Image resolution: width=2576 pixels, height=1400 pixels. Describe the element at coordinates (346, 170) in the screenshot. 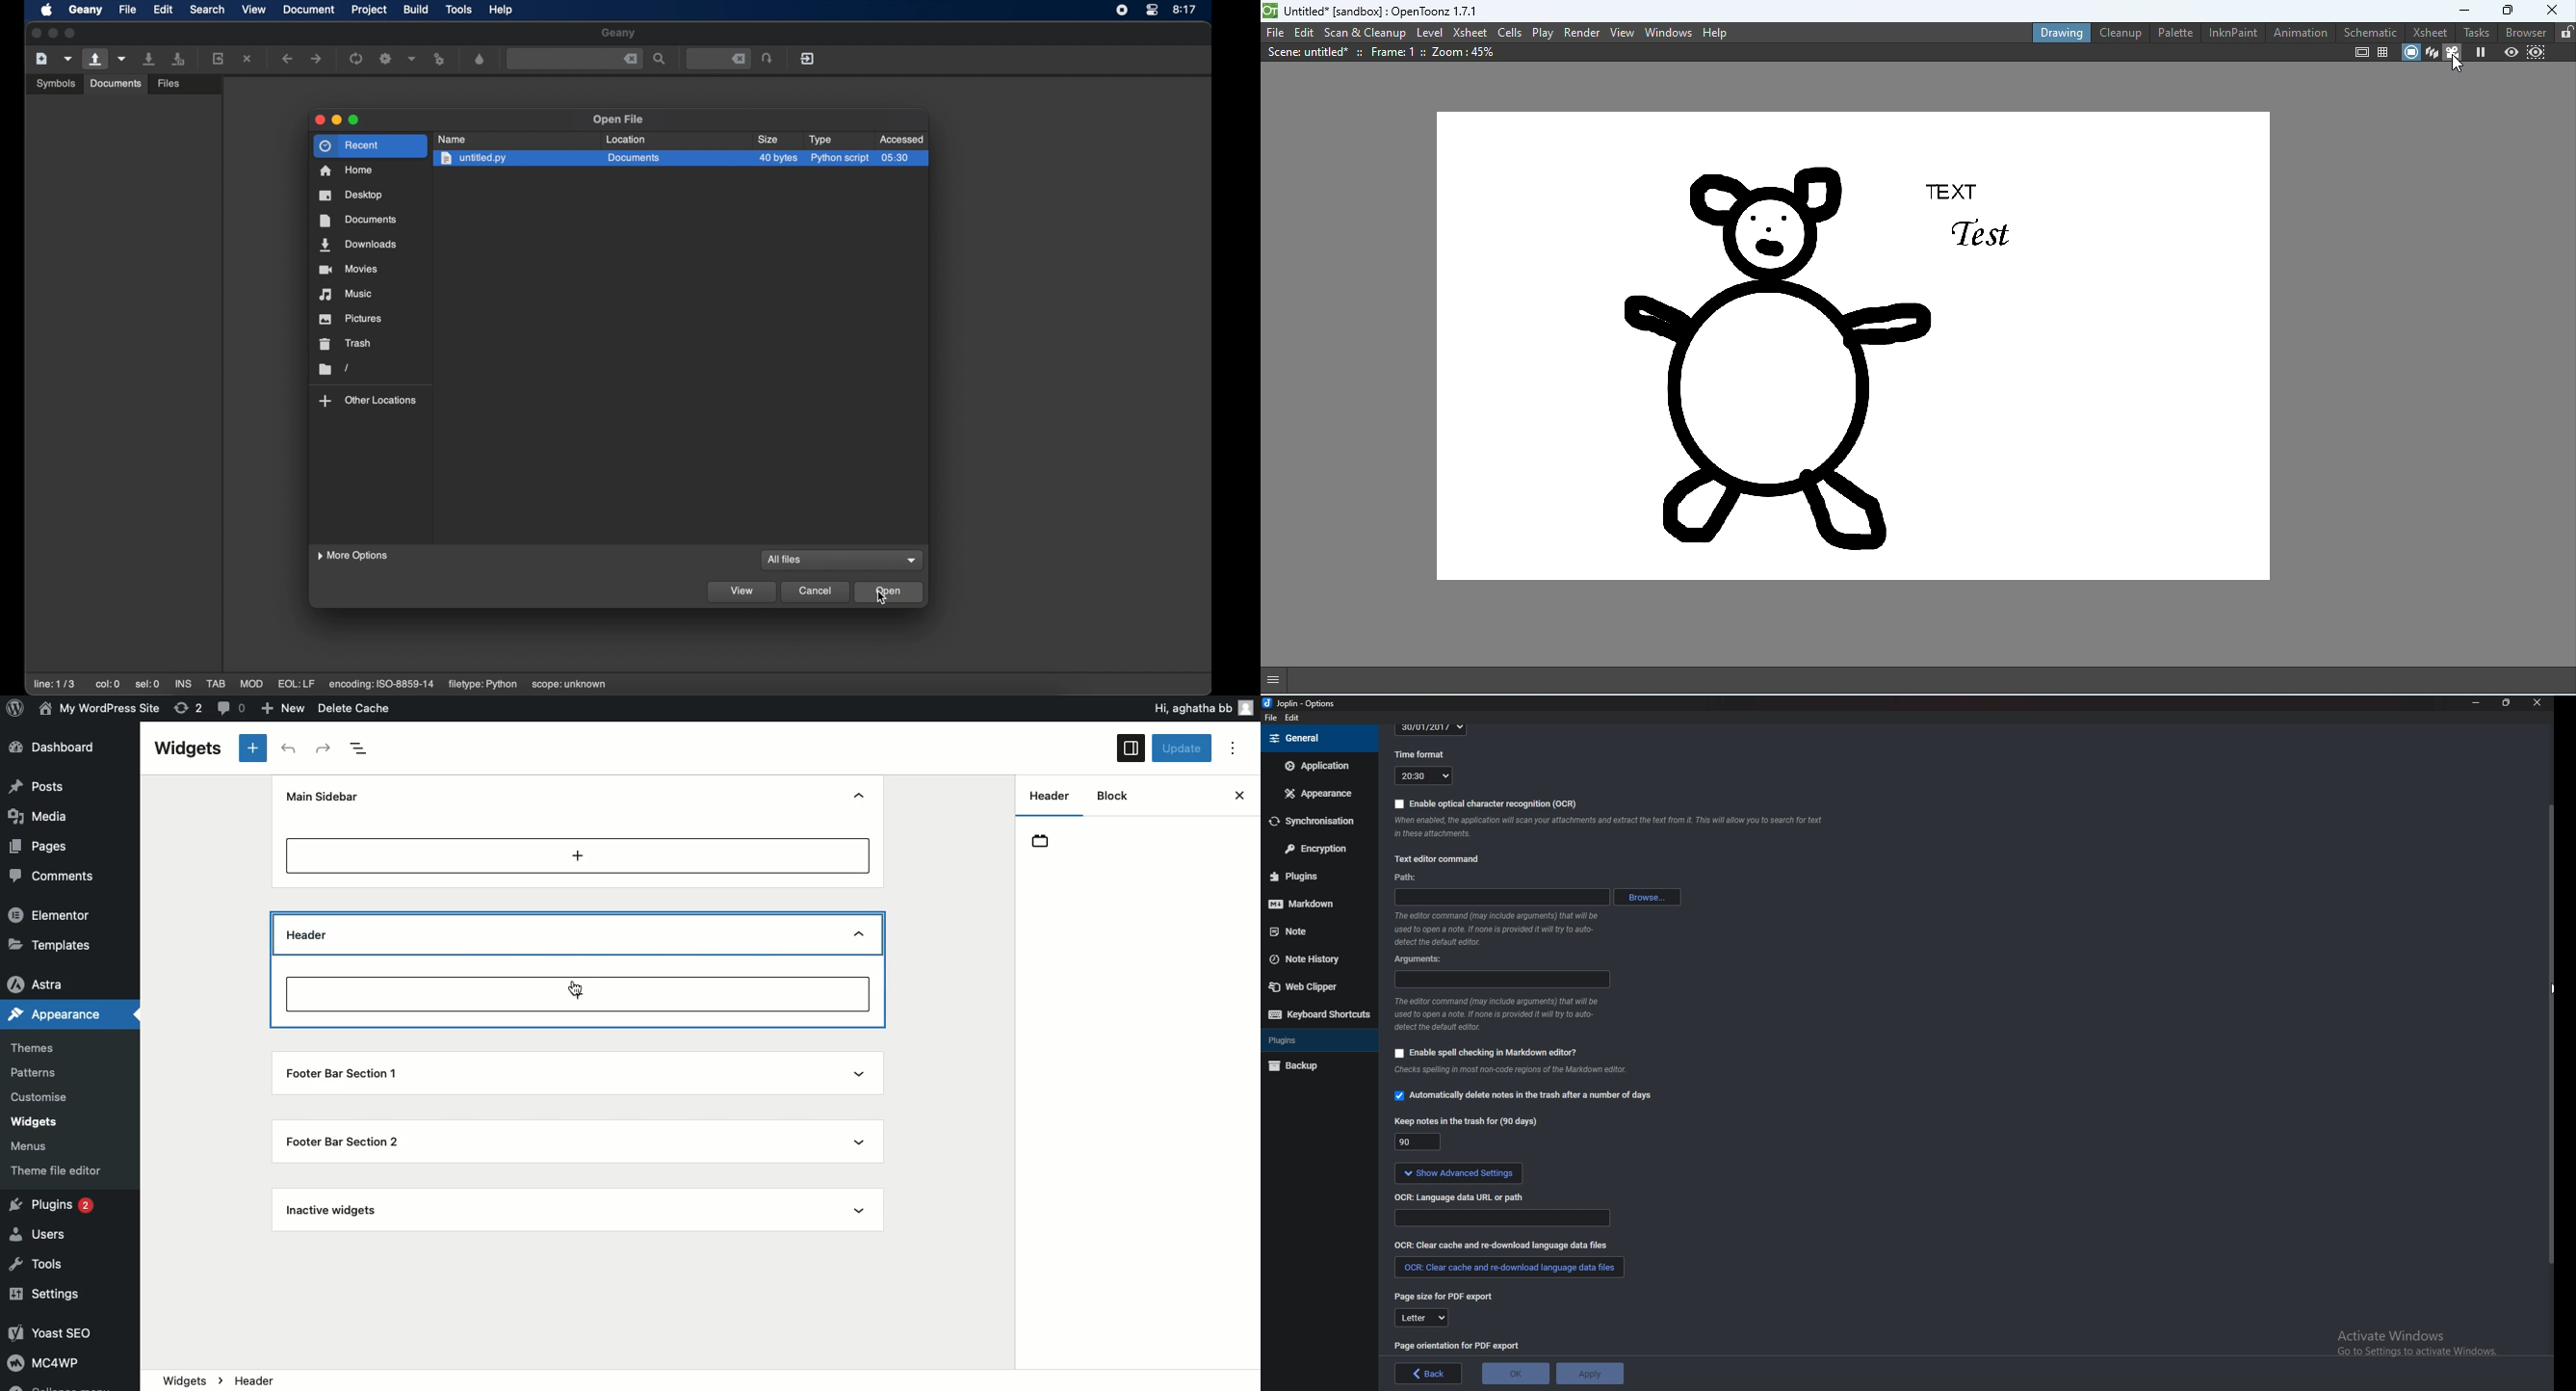

I see `home` at that location.